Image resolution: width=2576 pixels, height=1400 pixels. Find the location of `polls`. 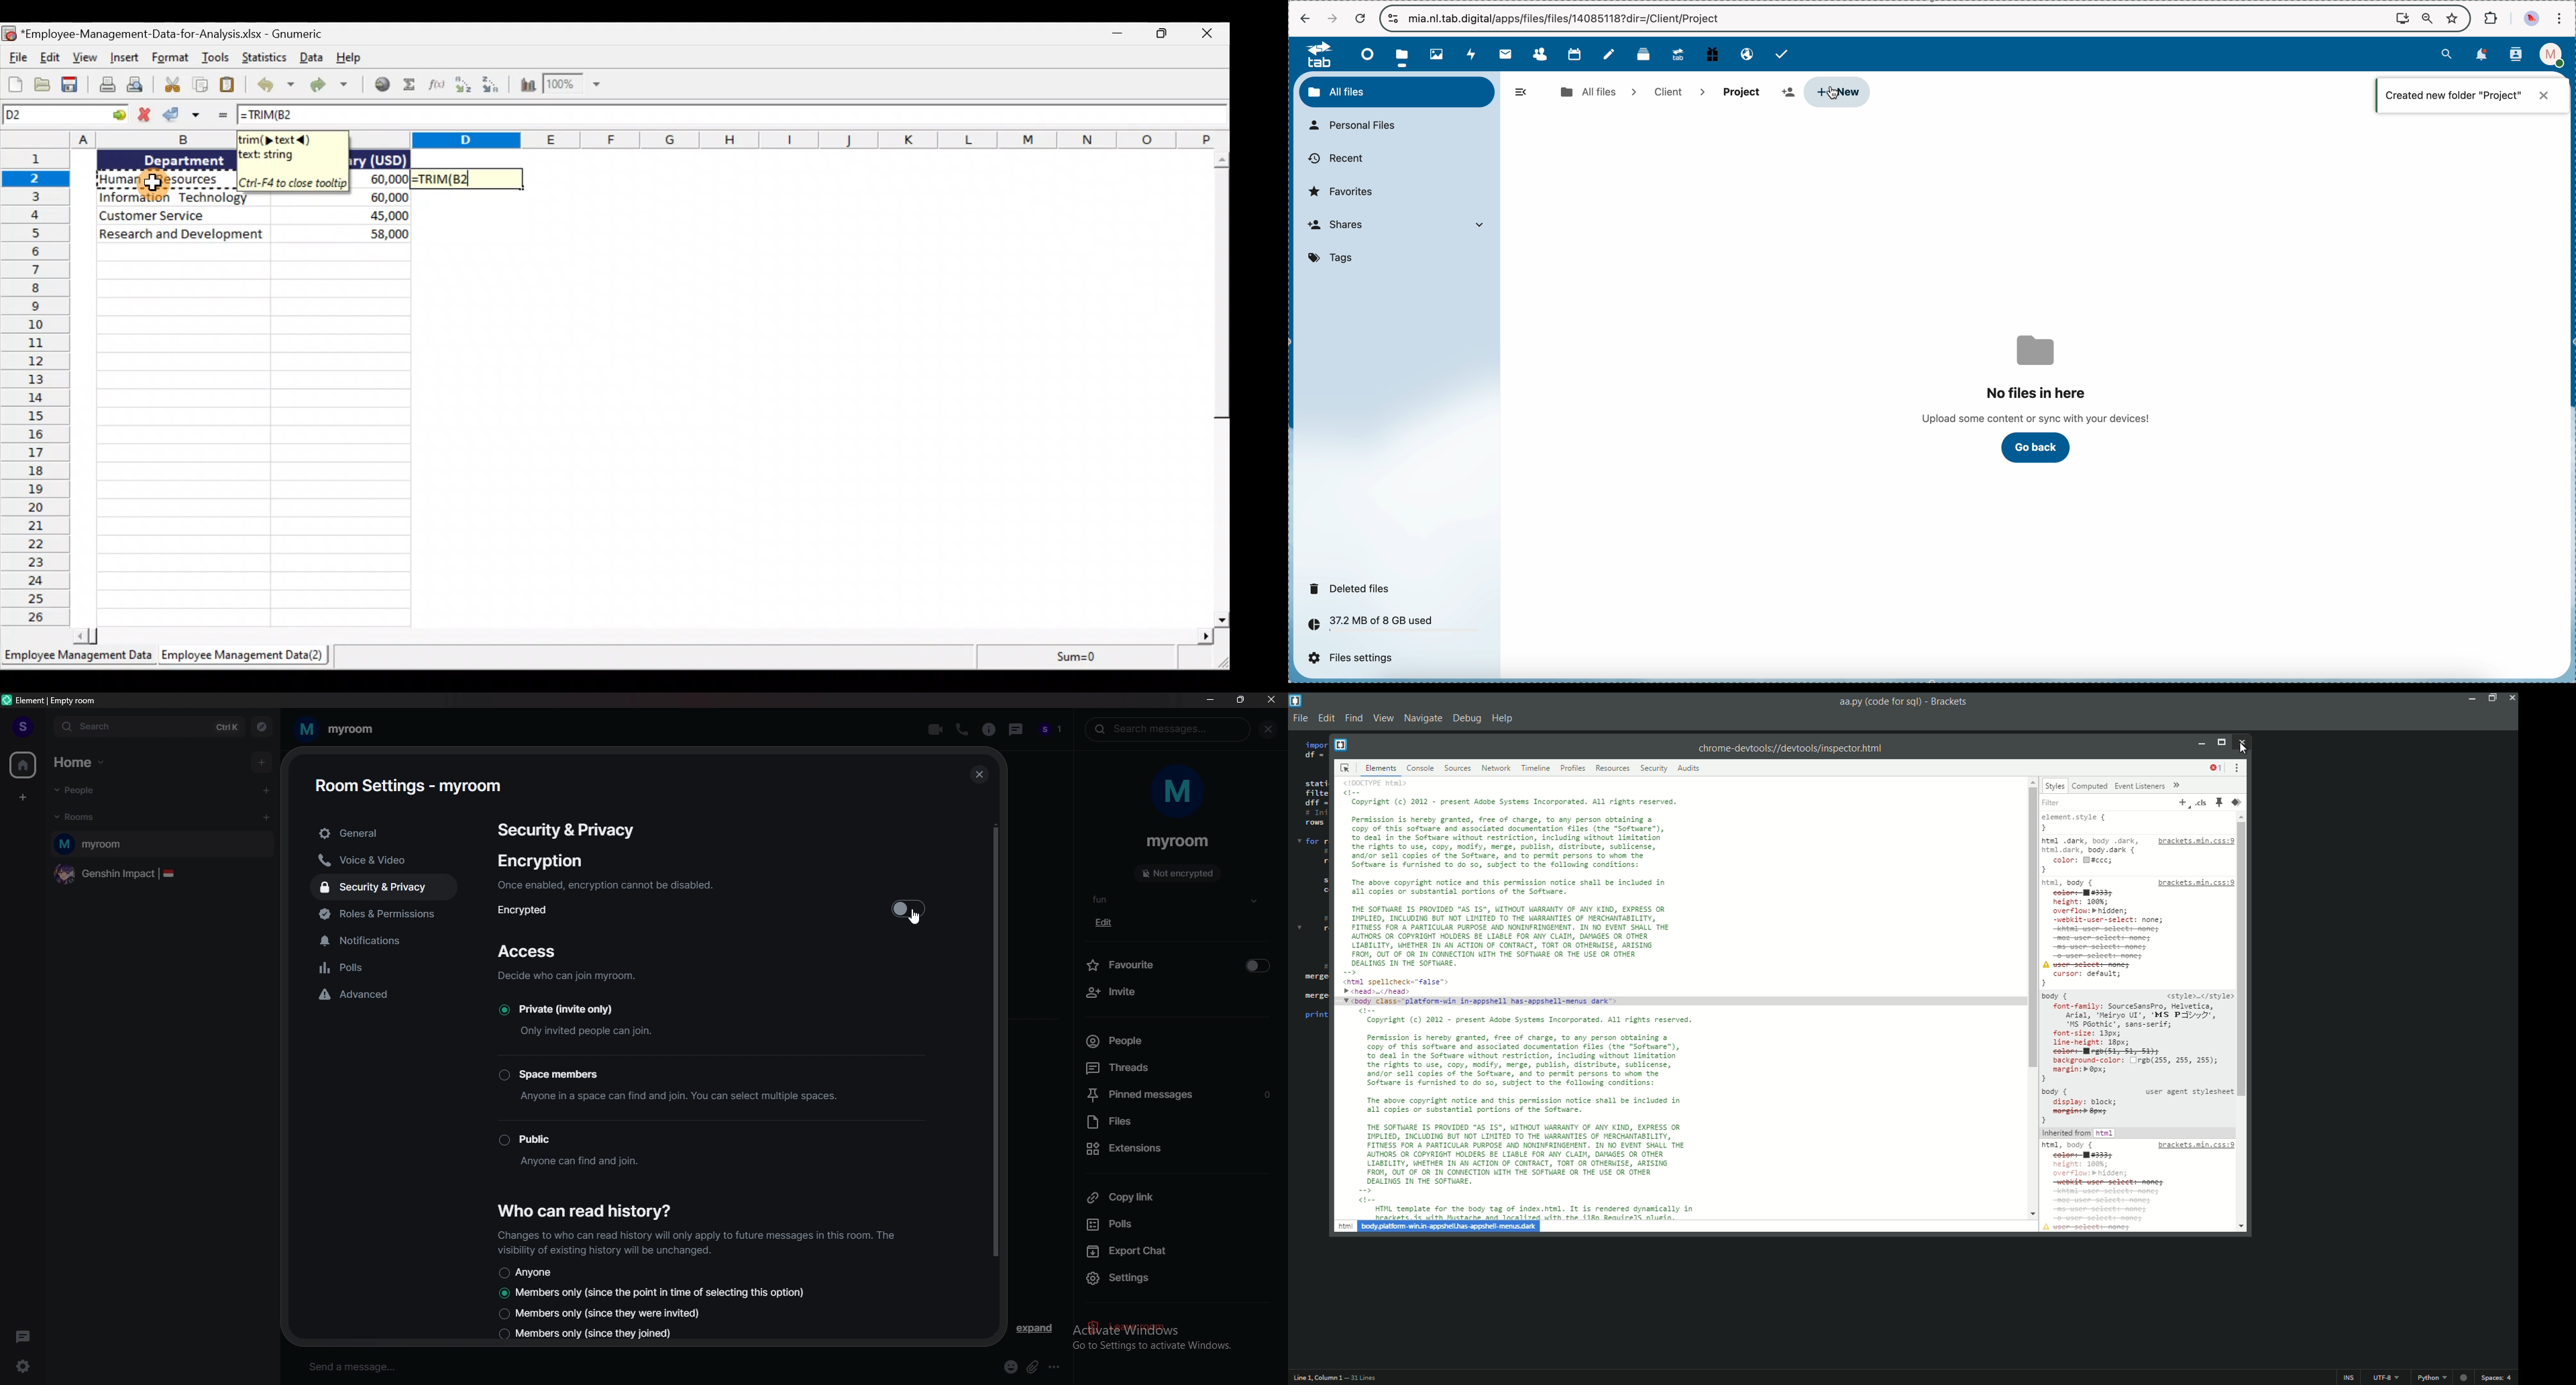

polls is located at coordinates (1178, 1223).